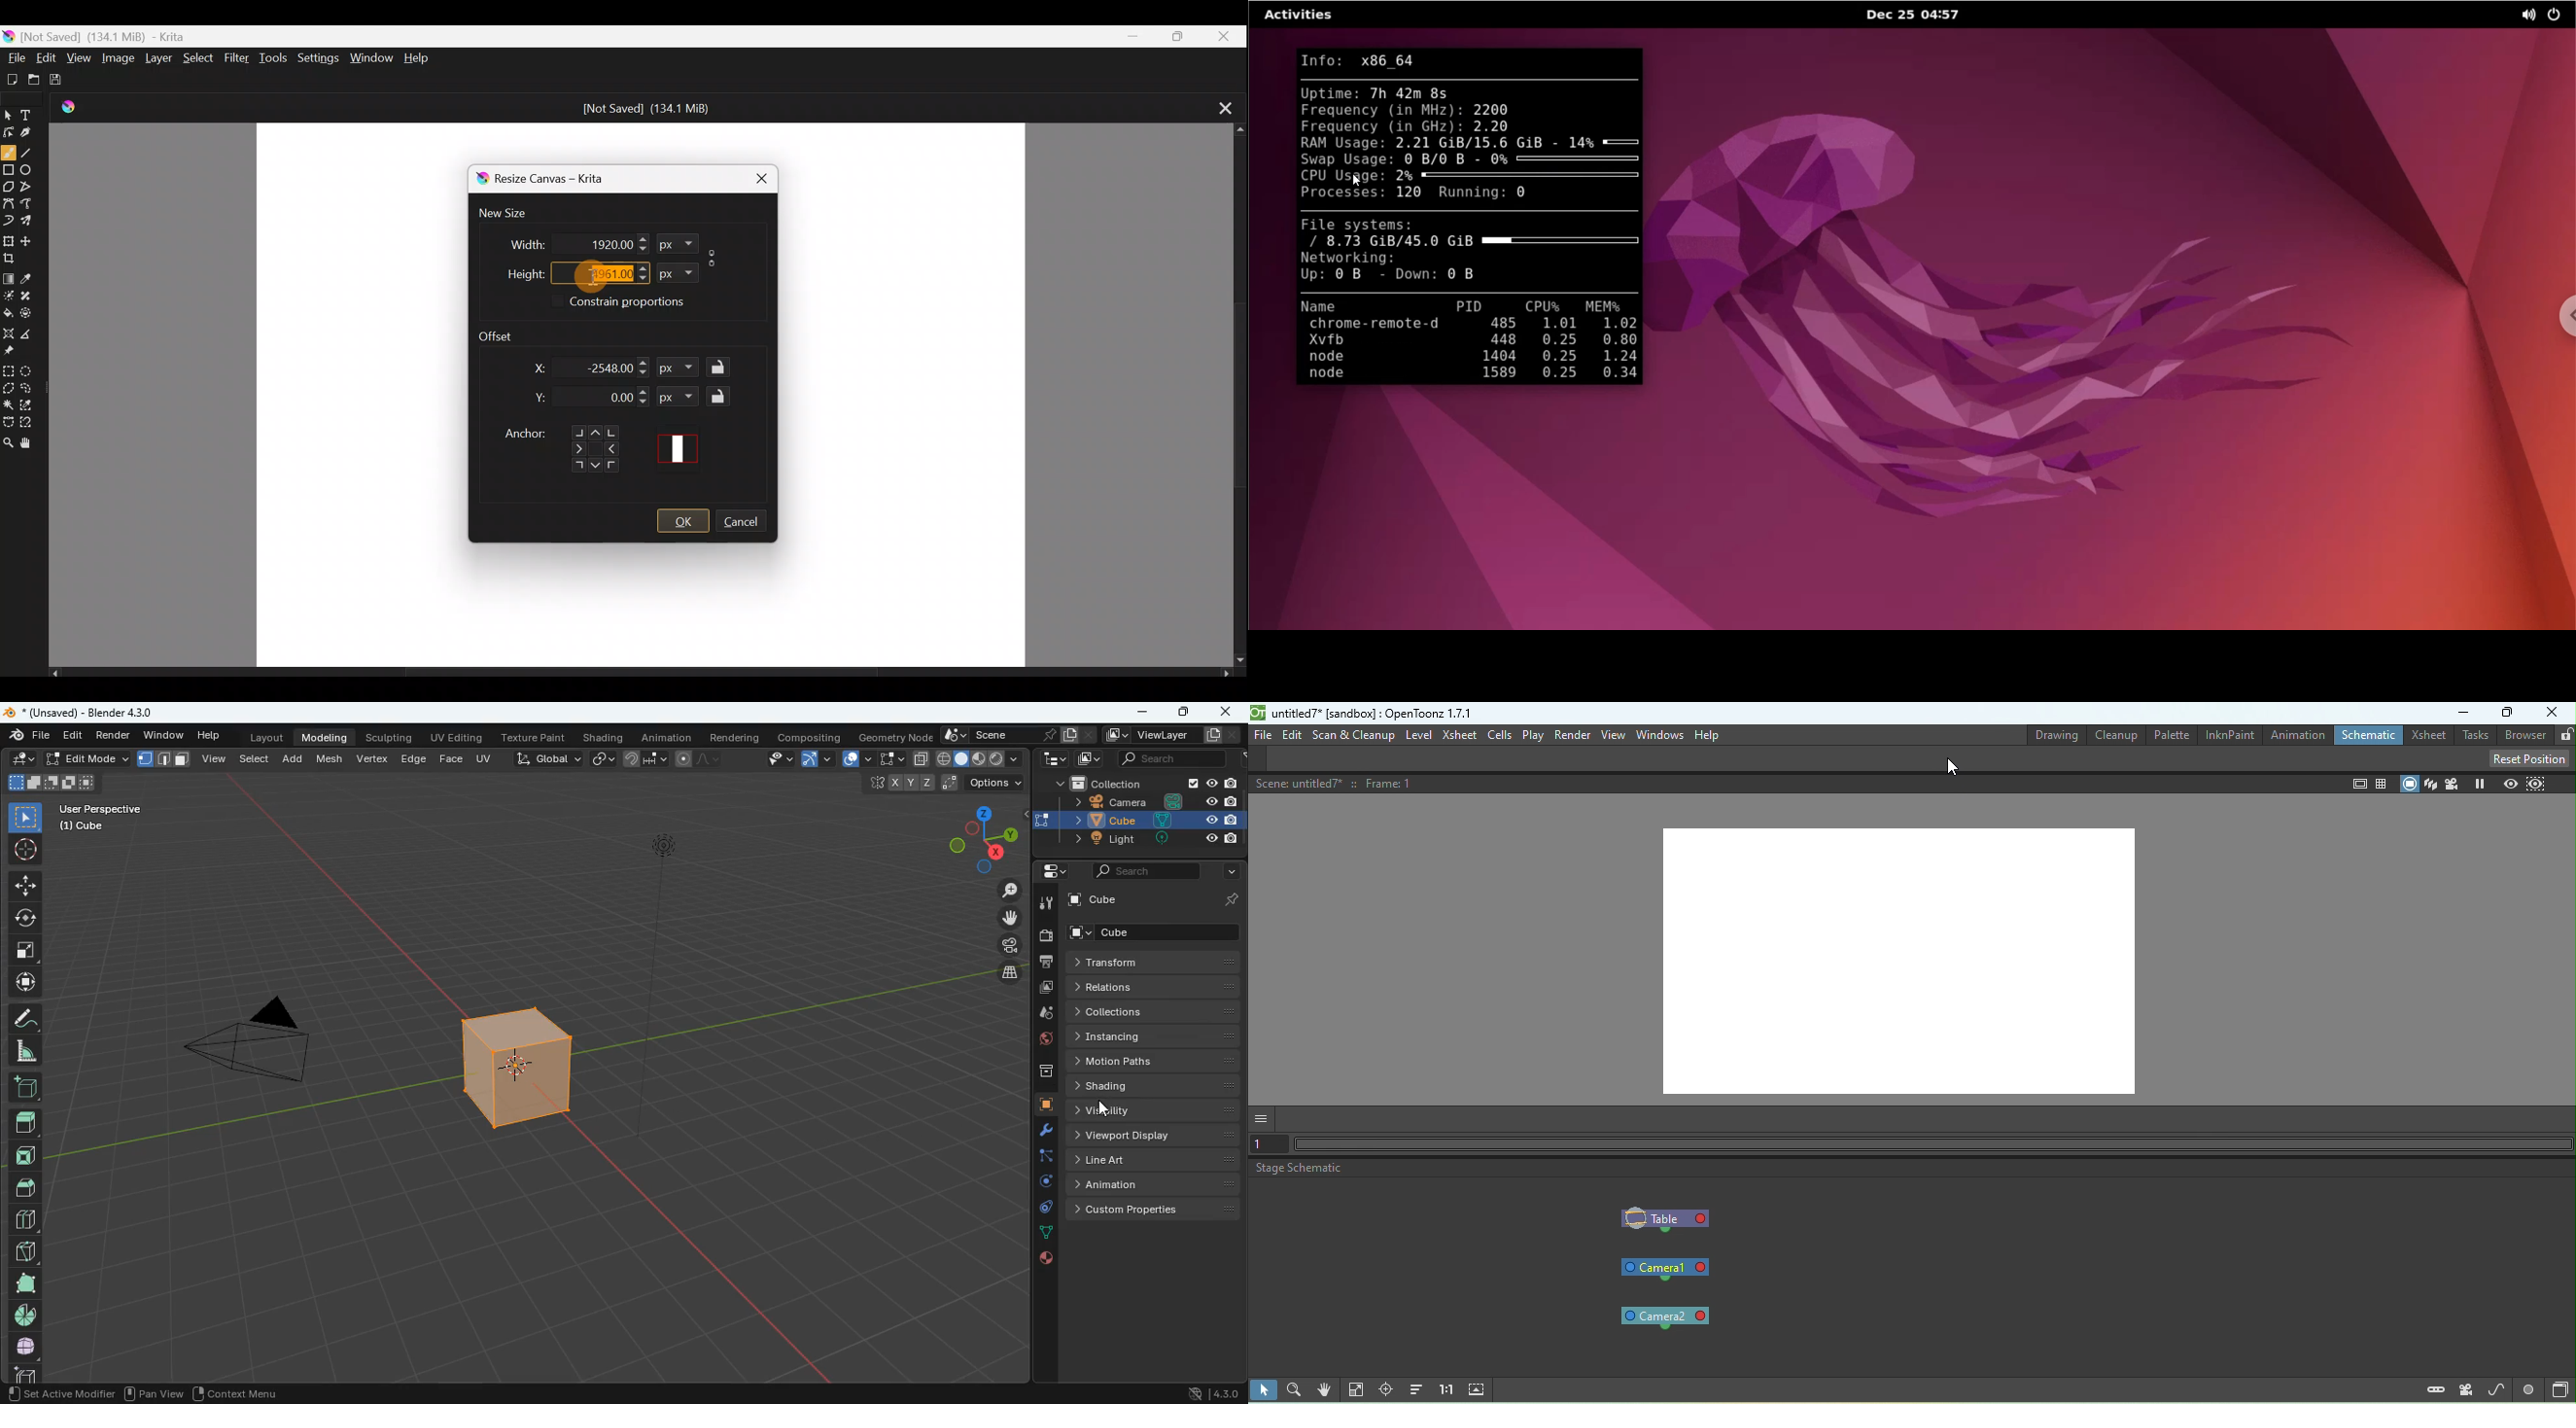  I want to click on face, so click(451, 760).